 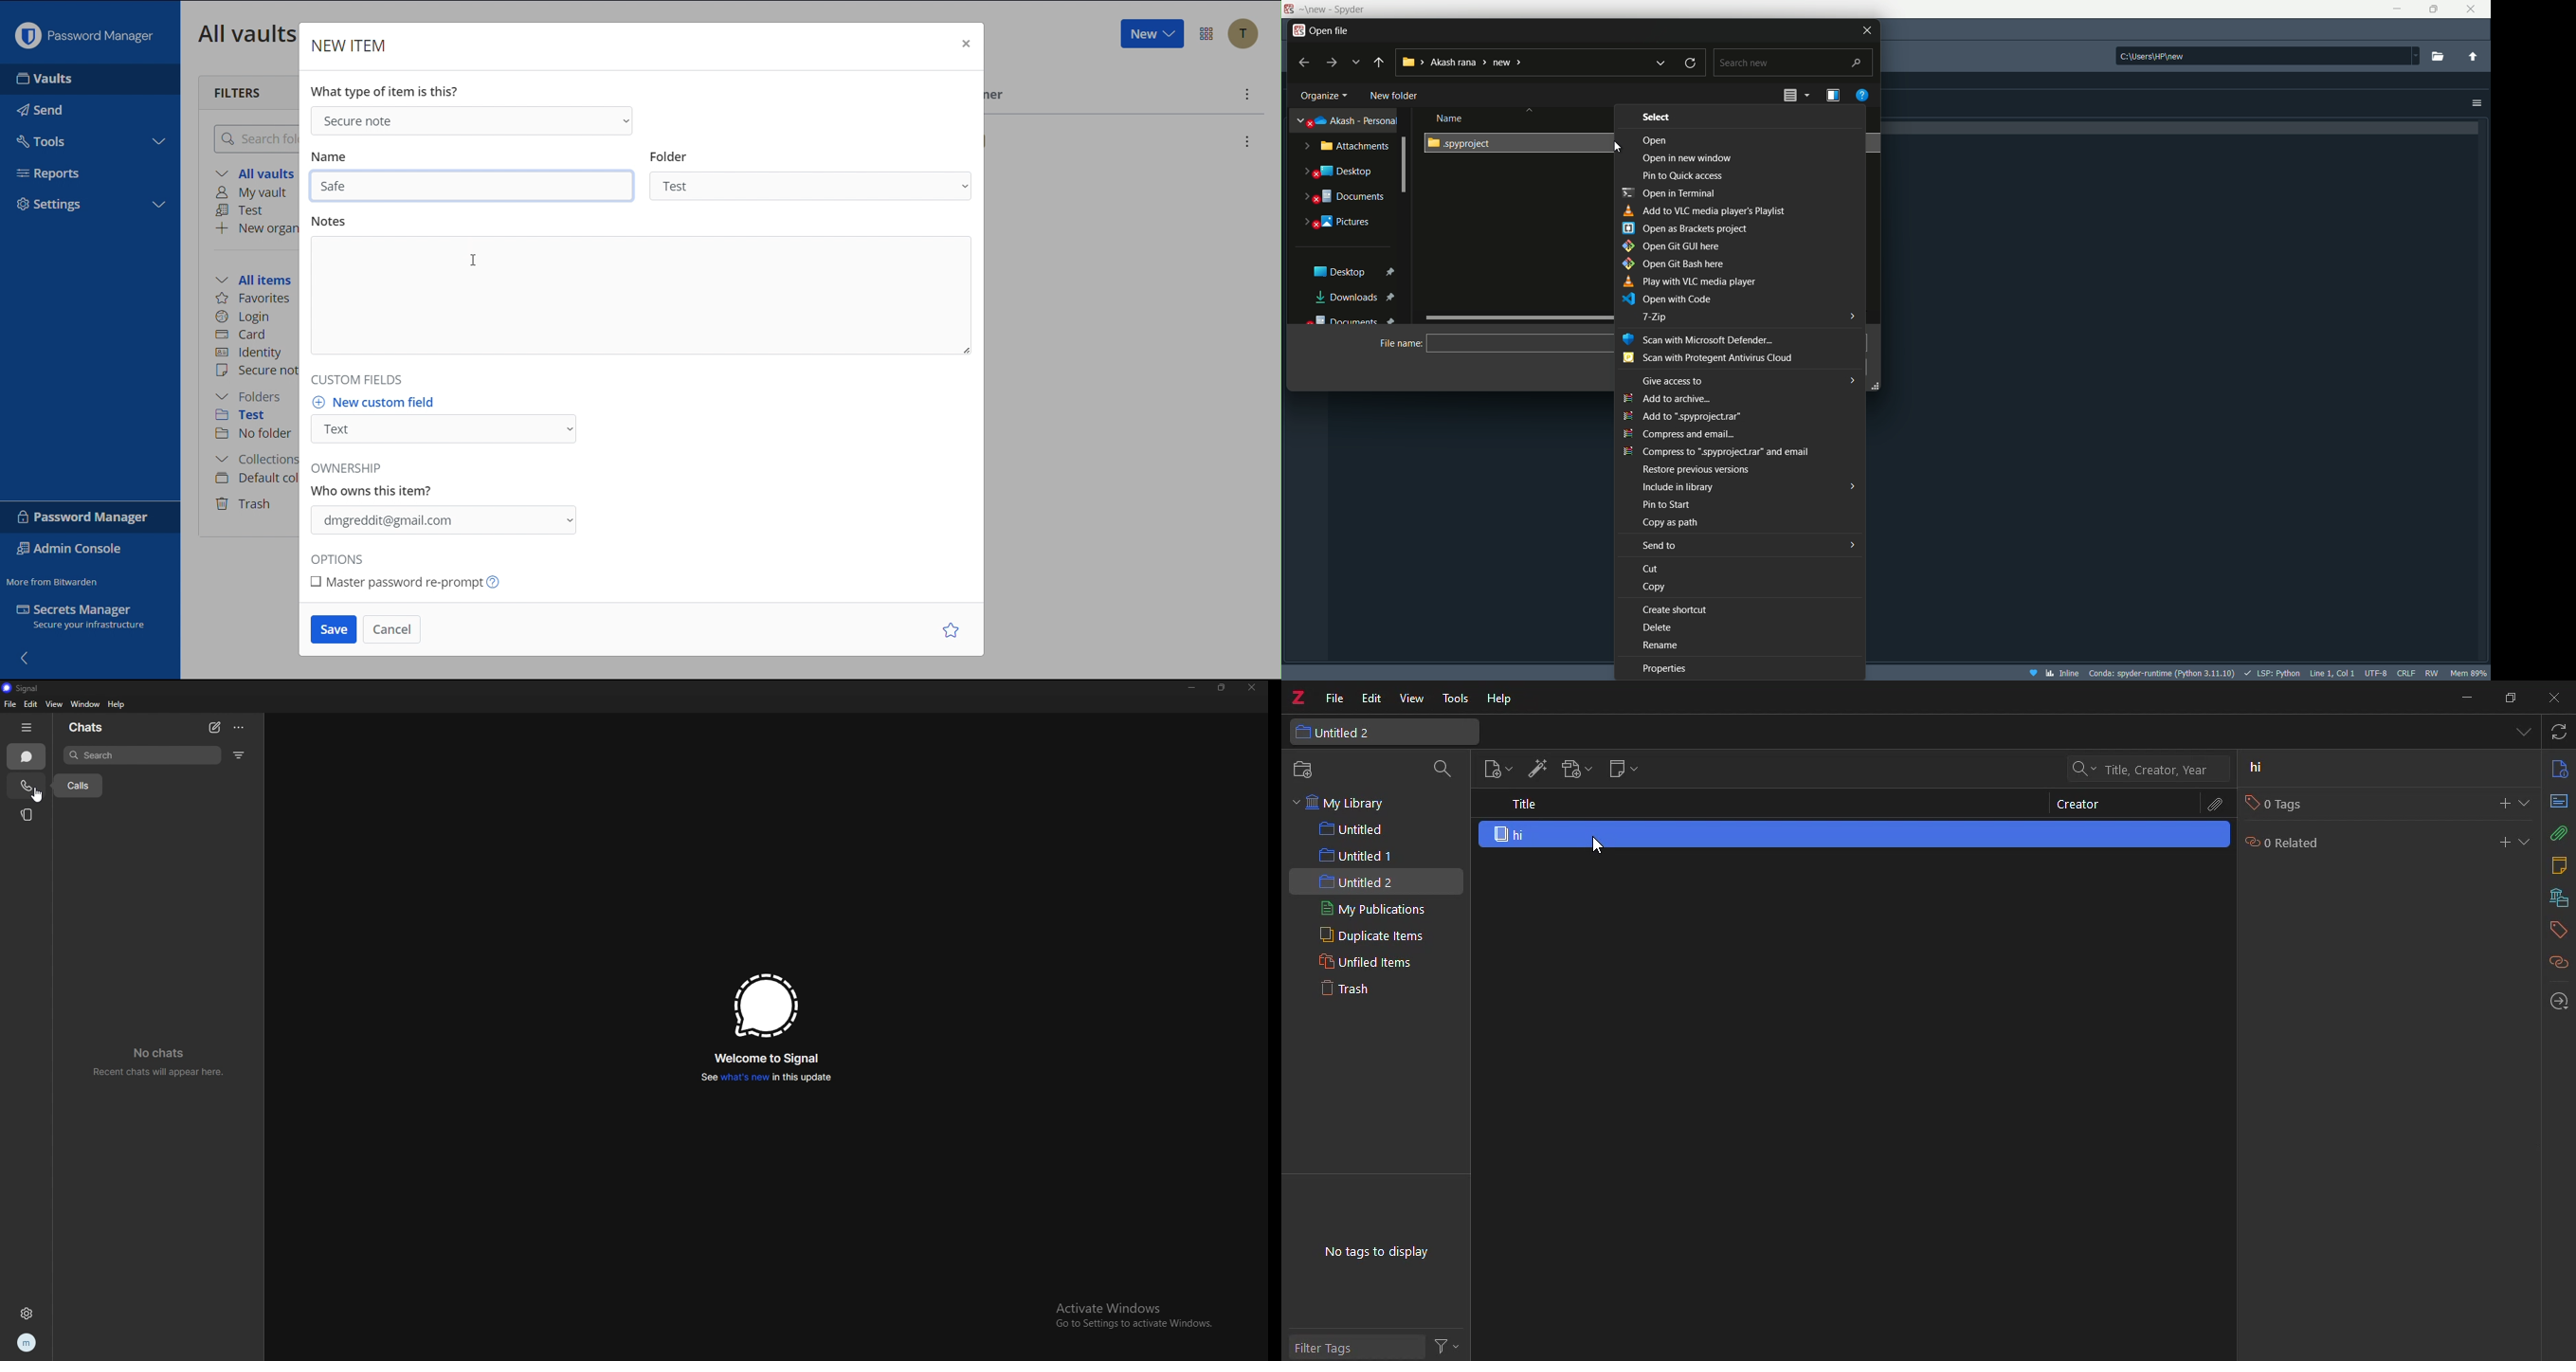 I want to click on recent locations, so click(x=1356, y=64).